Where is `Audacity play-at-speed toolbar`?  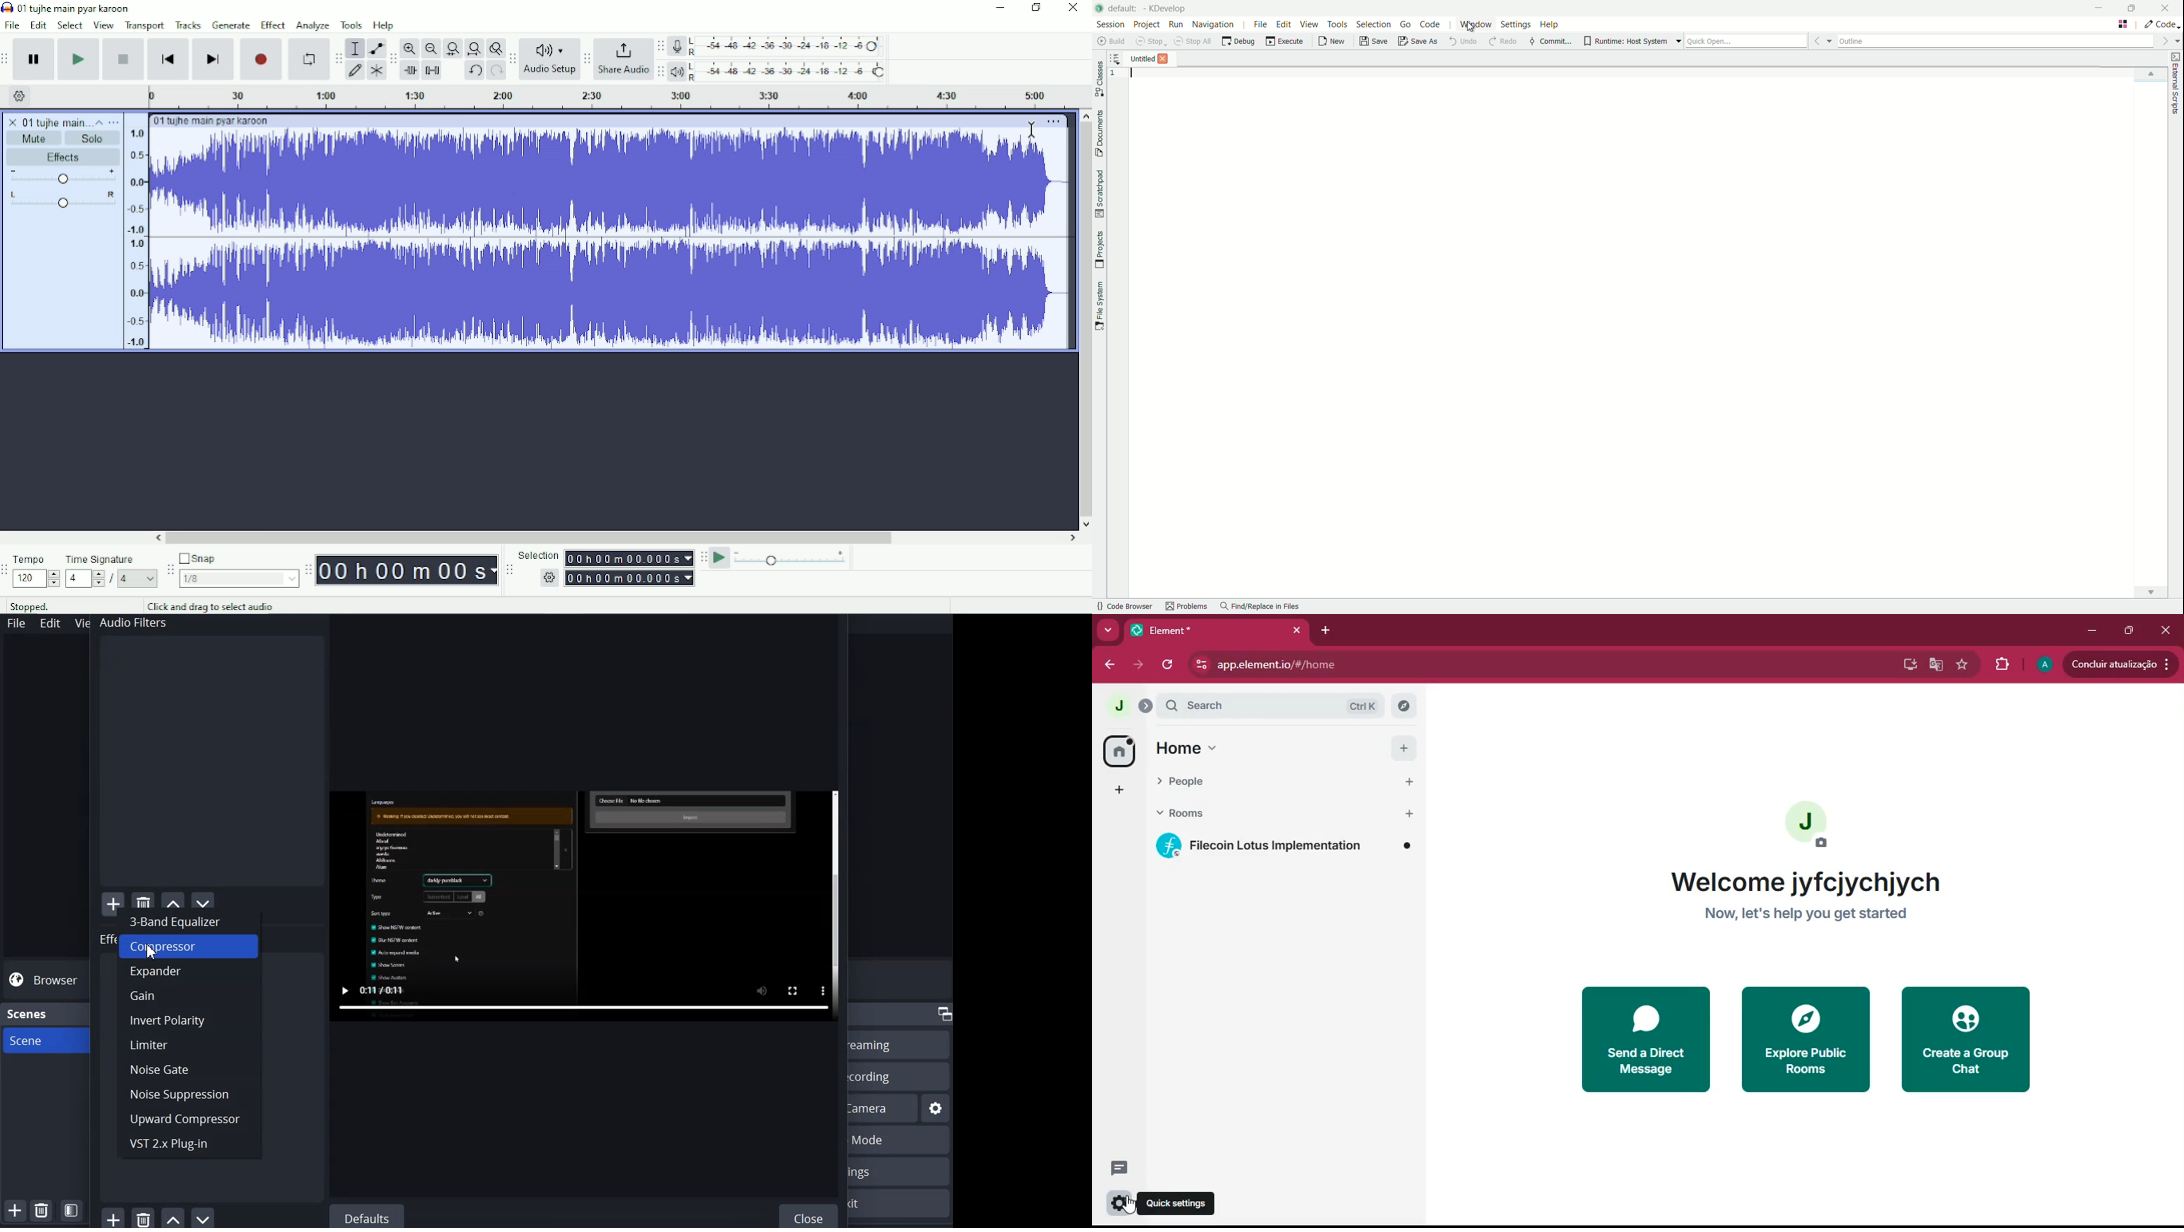 Audacity play-at-speed toolbar is located at coordinates (703, 558).